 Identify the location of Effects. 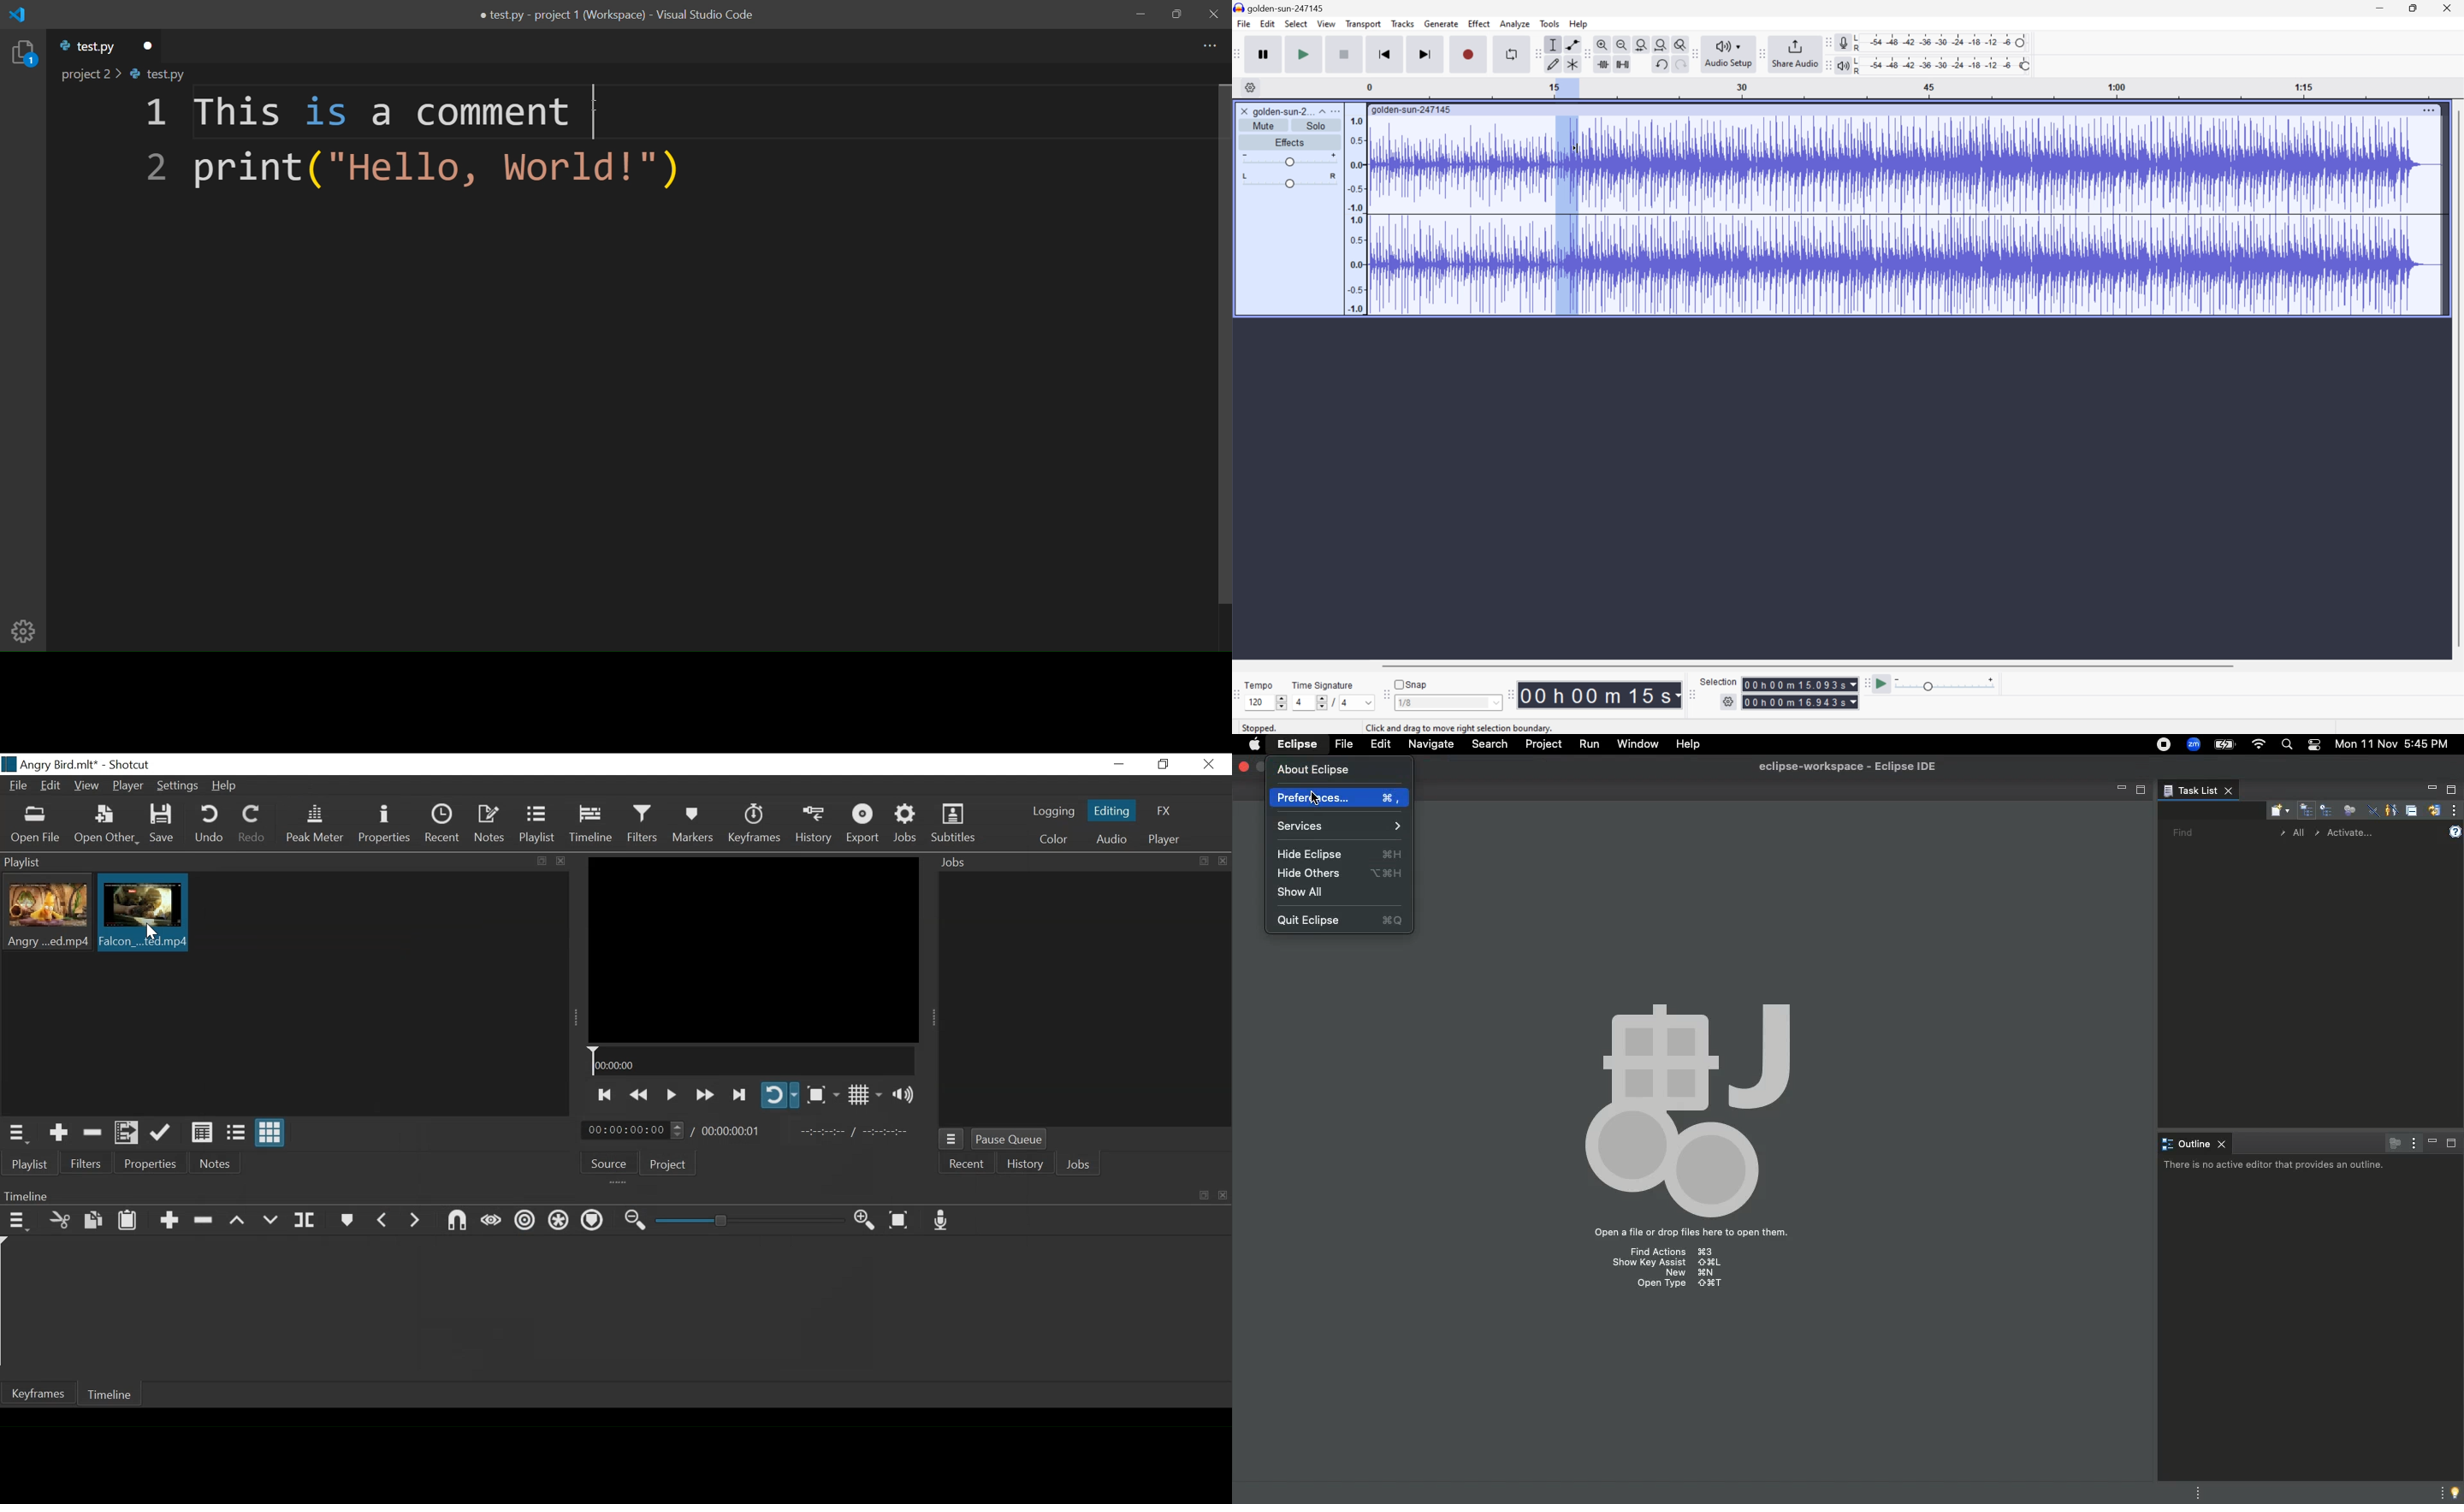
(1290, 141).